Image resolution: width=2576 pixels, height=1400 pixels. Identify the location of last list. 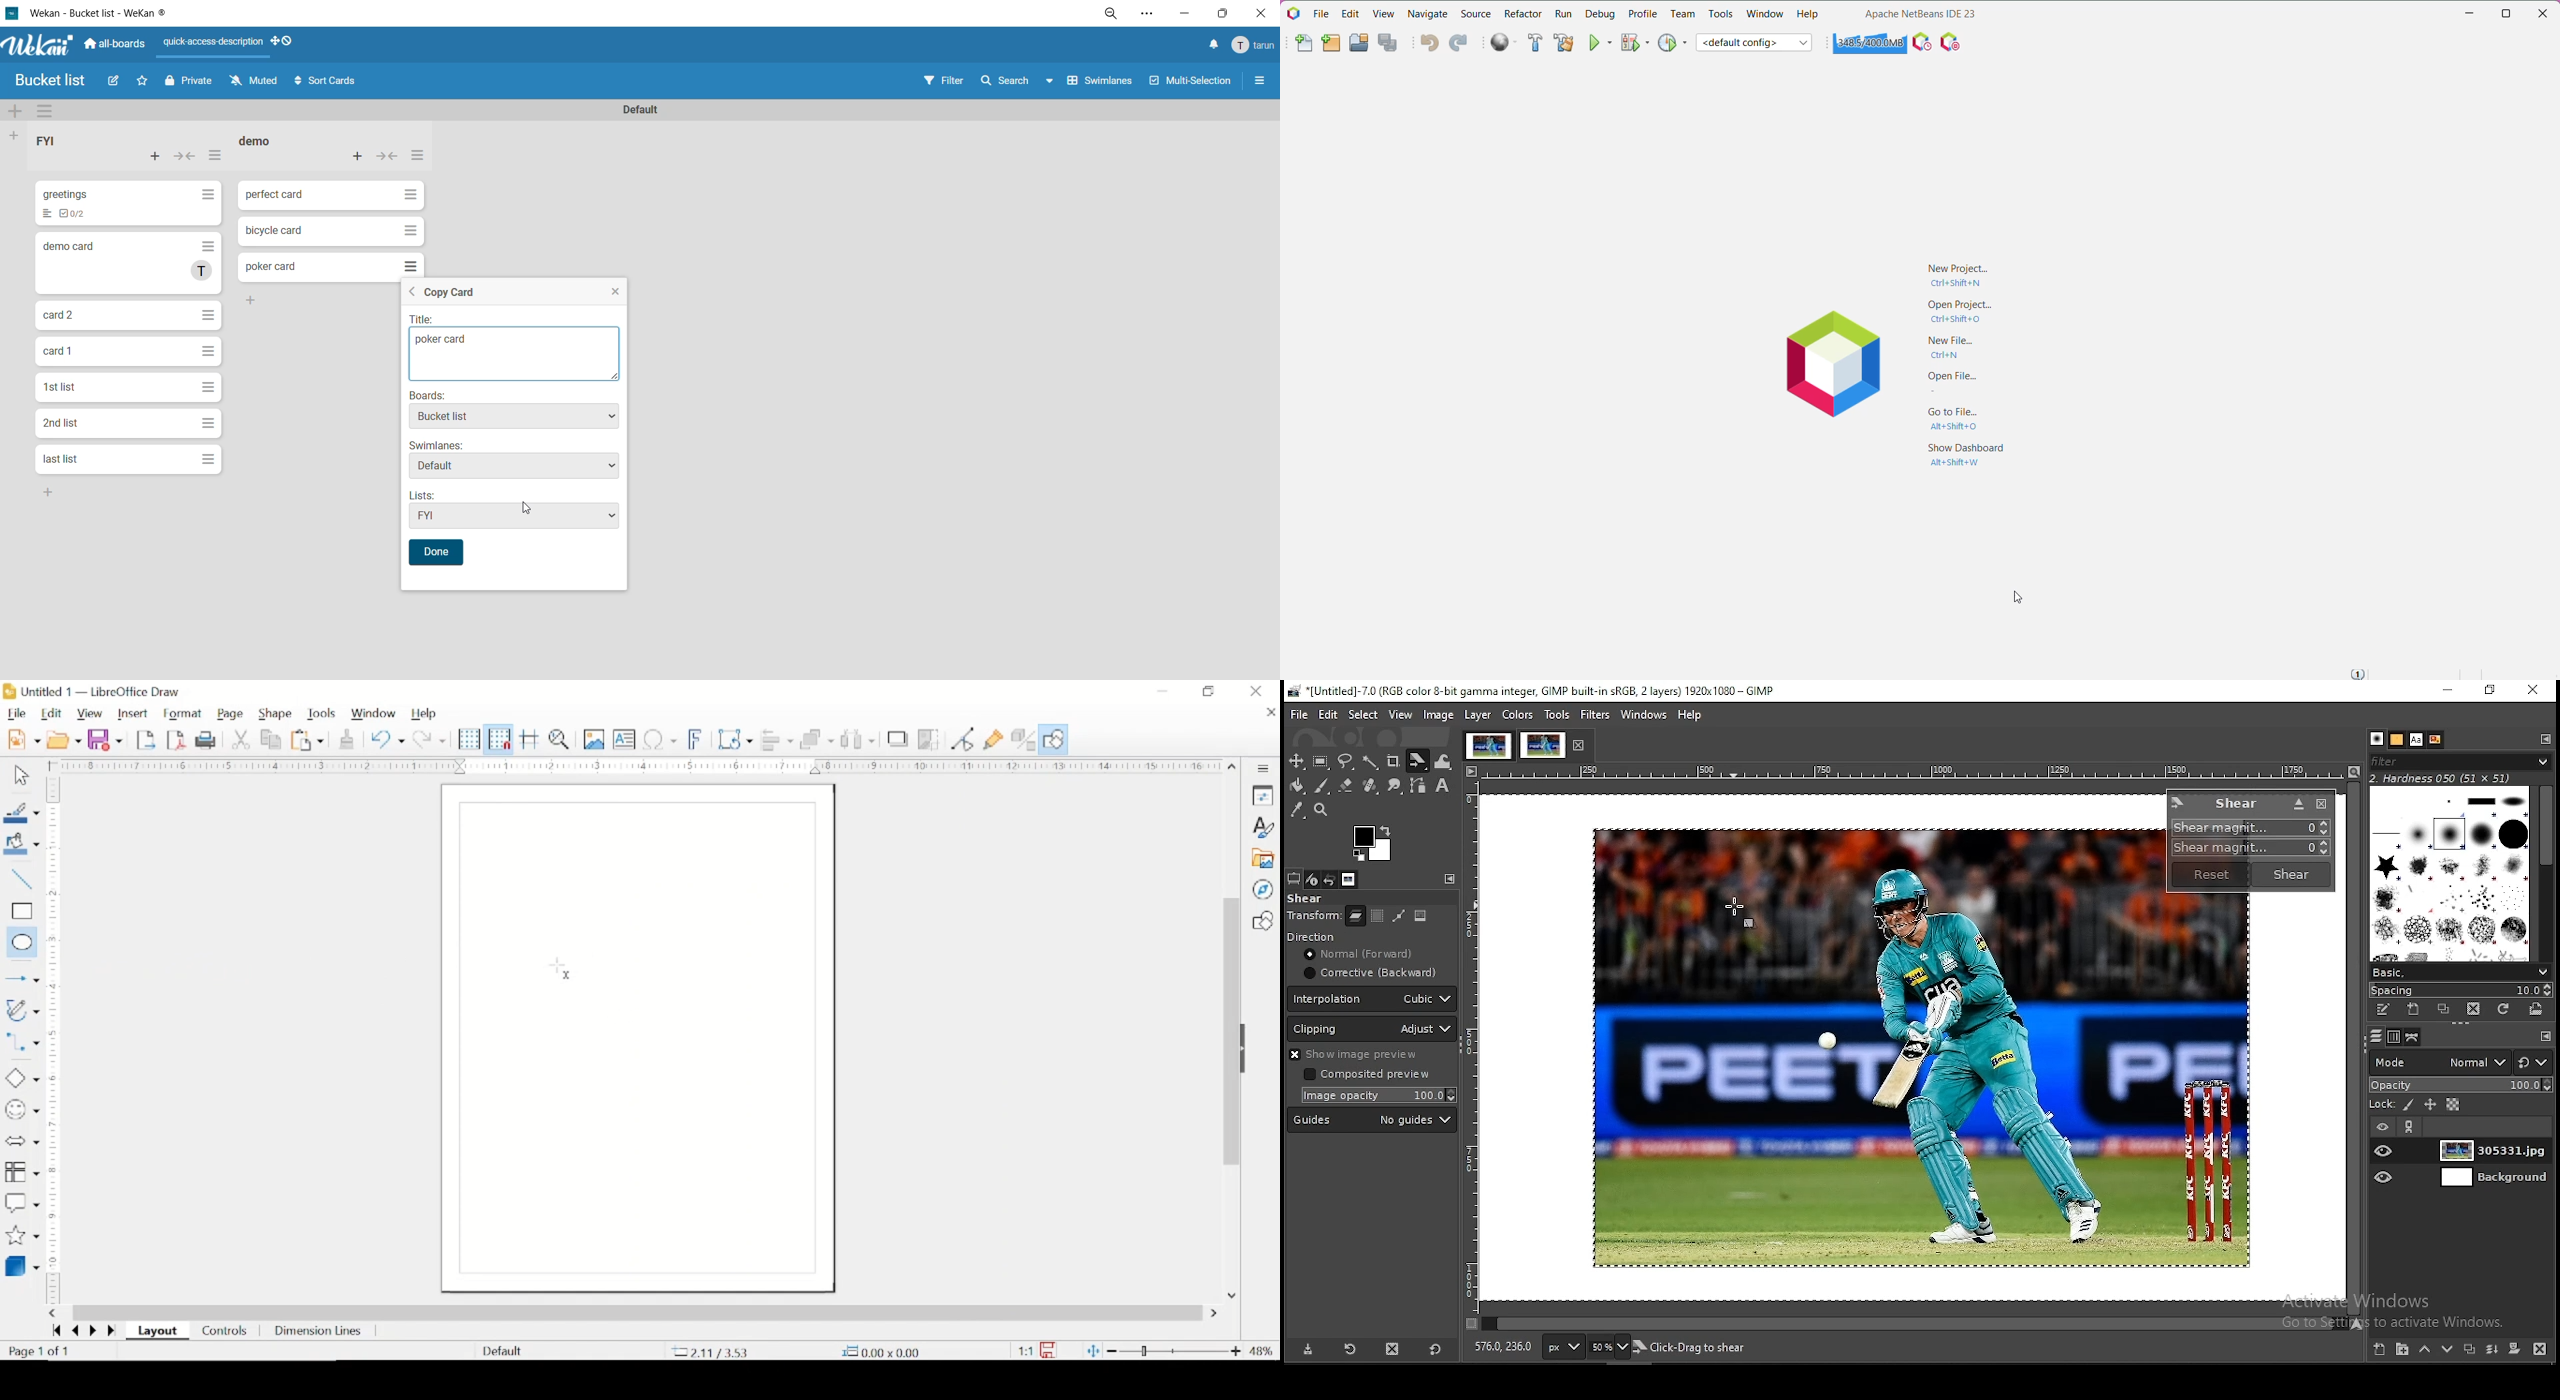
(60, 459).